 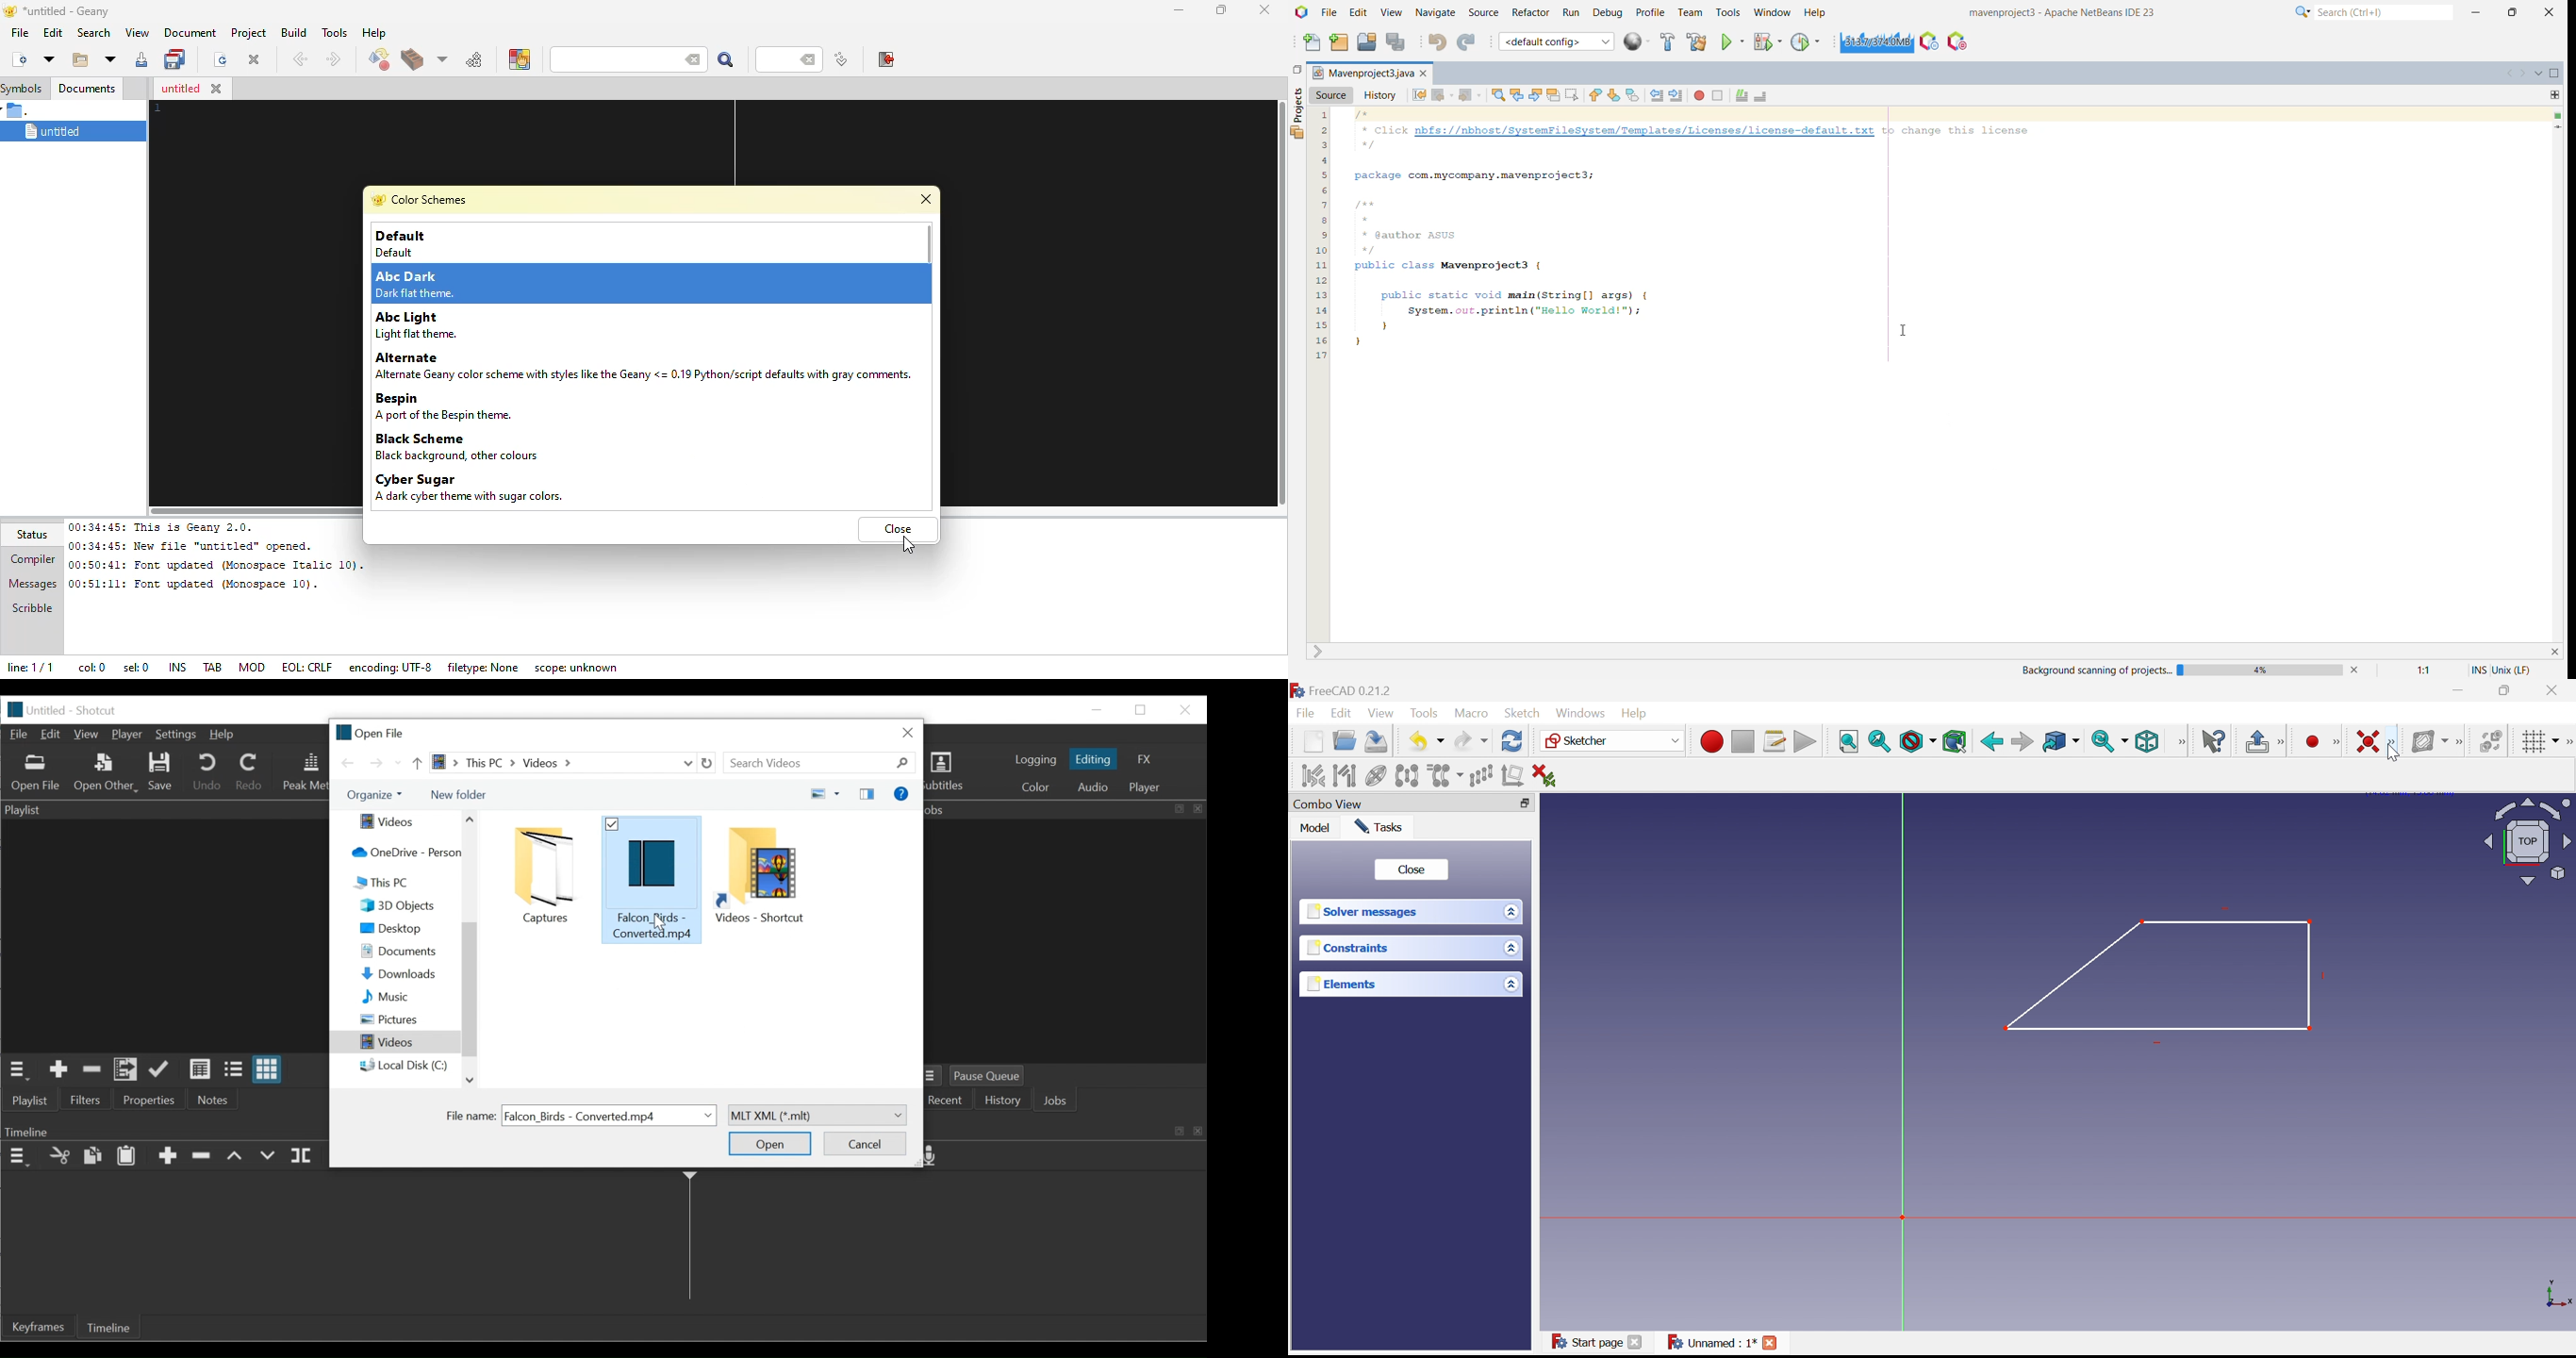 I want to click on Macro, so click(x=1472, y=714).